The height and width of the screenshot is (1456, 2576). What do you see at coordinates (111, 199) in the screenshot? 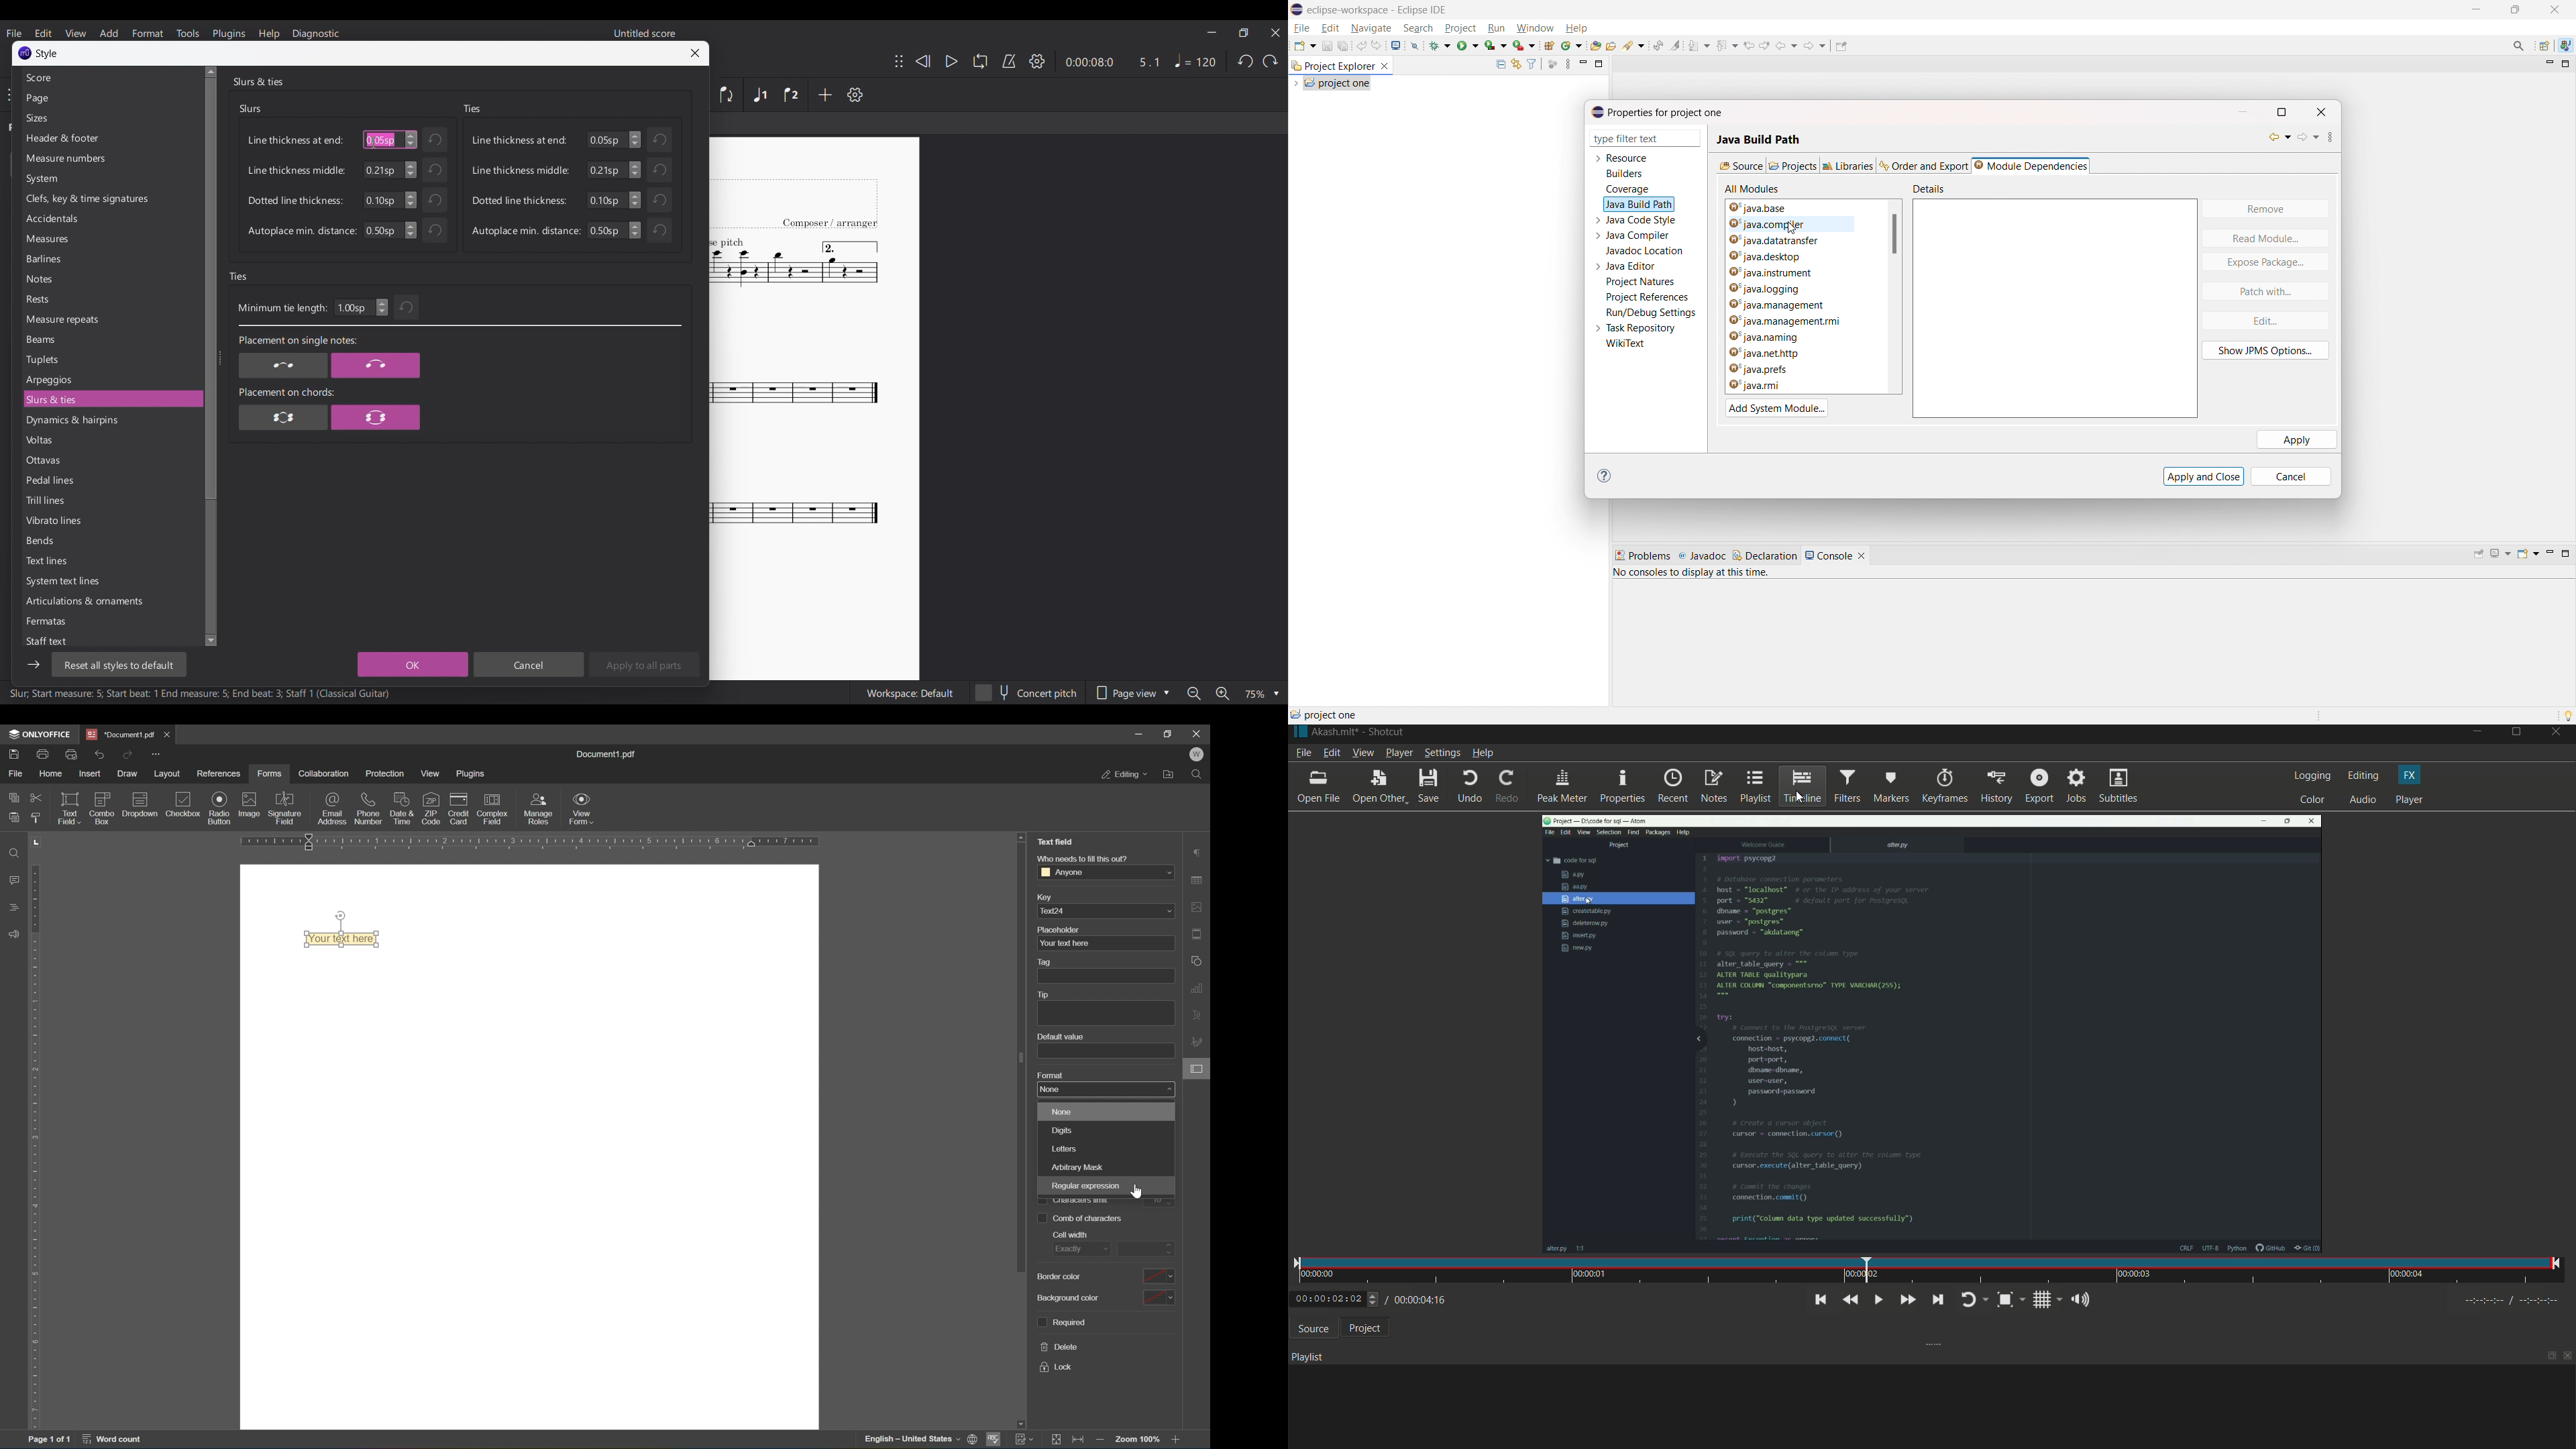
I see `Clefs, key & time signatures` at bounding box center [111, 199].